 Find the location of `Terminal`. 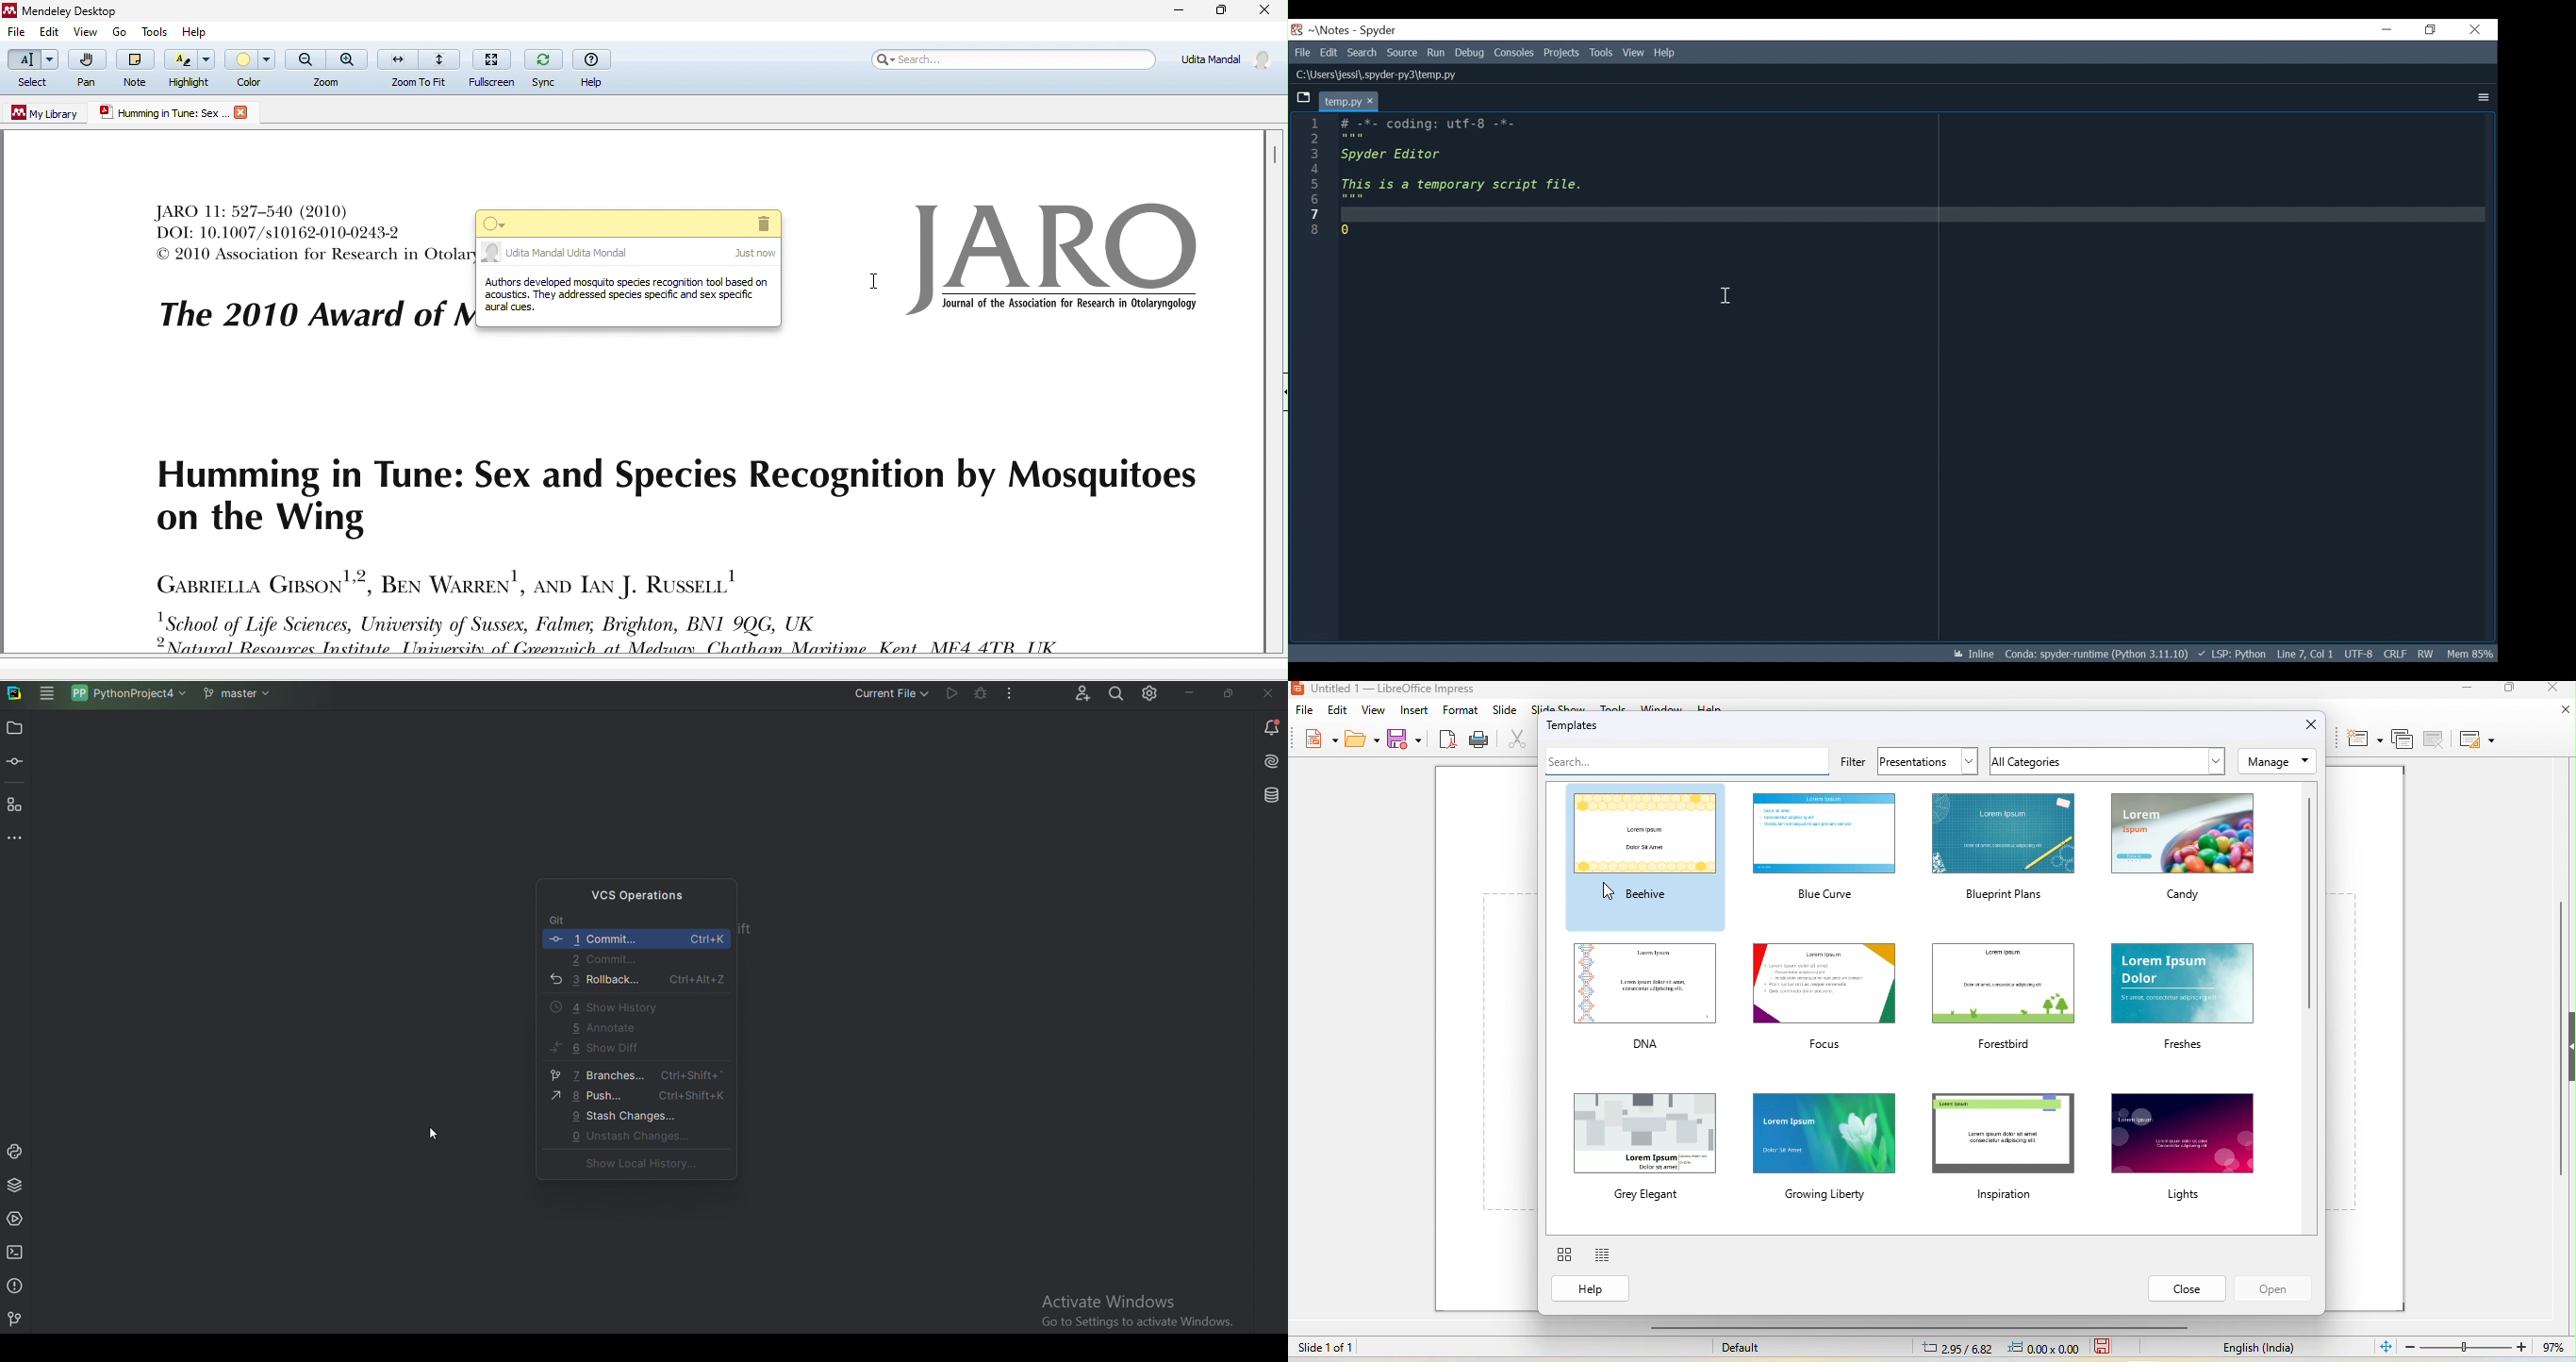

Terminal is located at coordinates (17, 1253).